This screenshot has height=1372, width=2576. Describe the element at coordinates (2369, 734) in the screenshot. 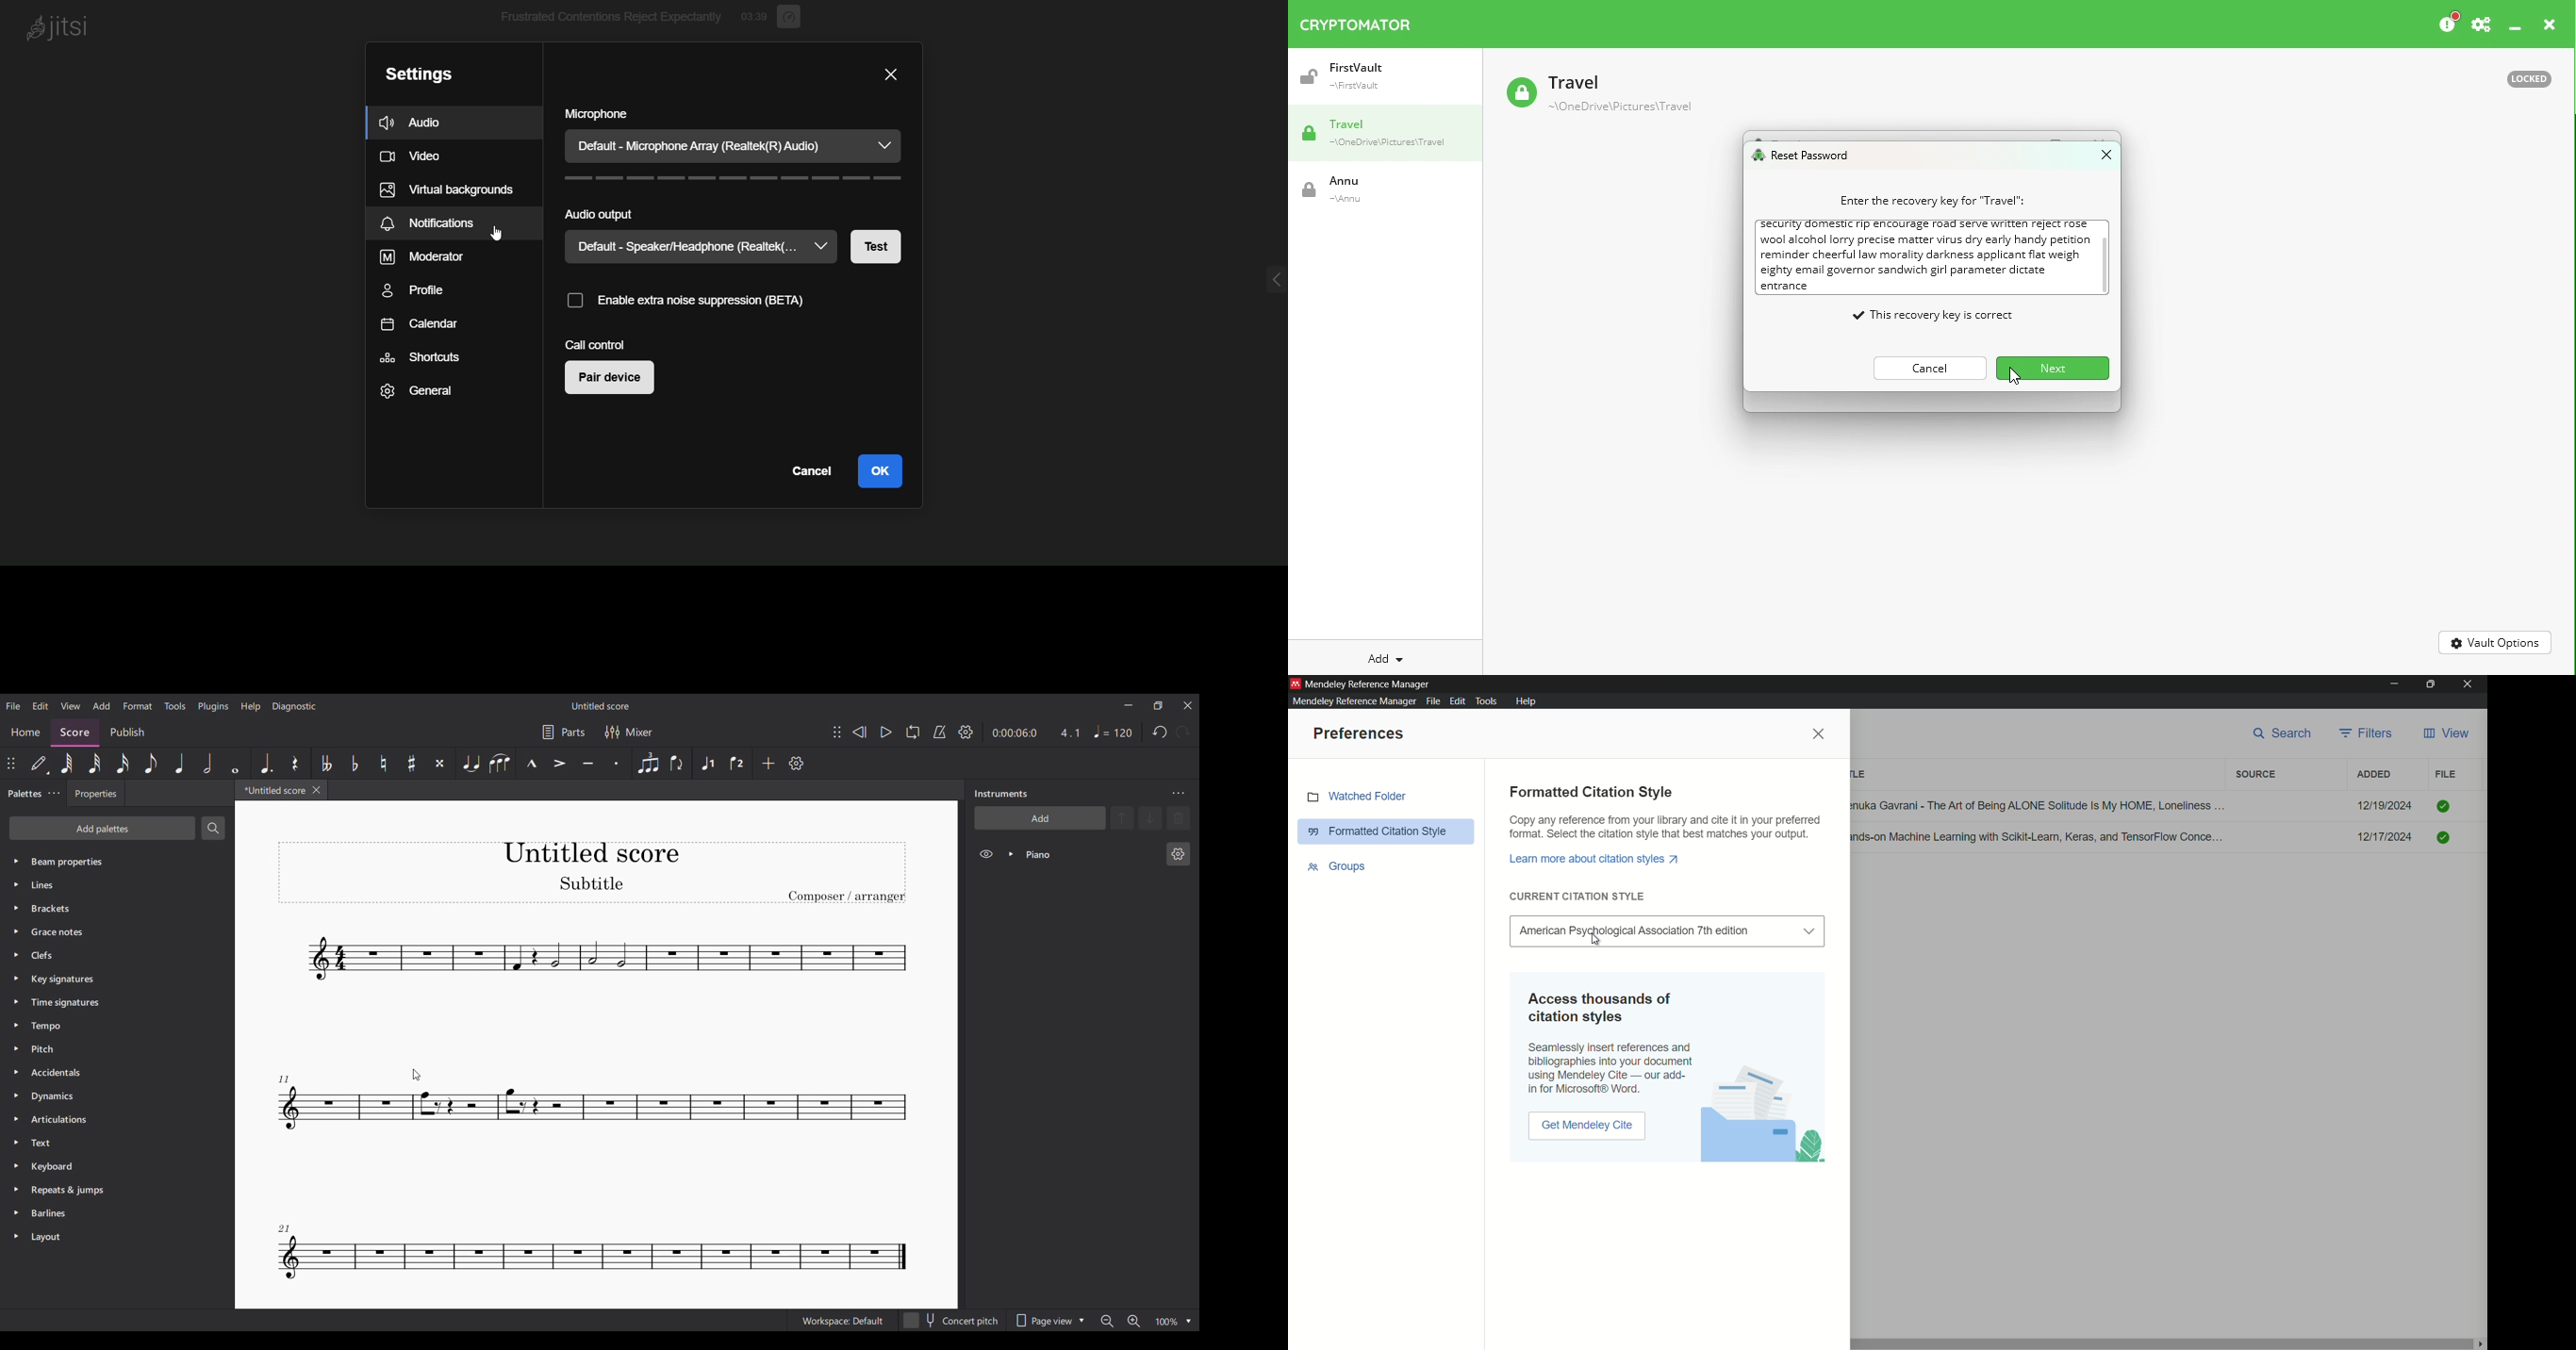

I see `filters` at that location.